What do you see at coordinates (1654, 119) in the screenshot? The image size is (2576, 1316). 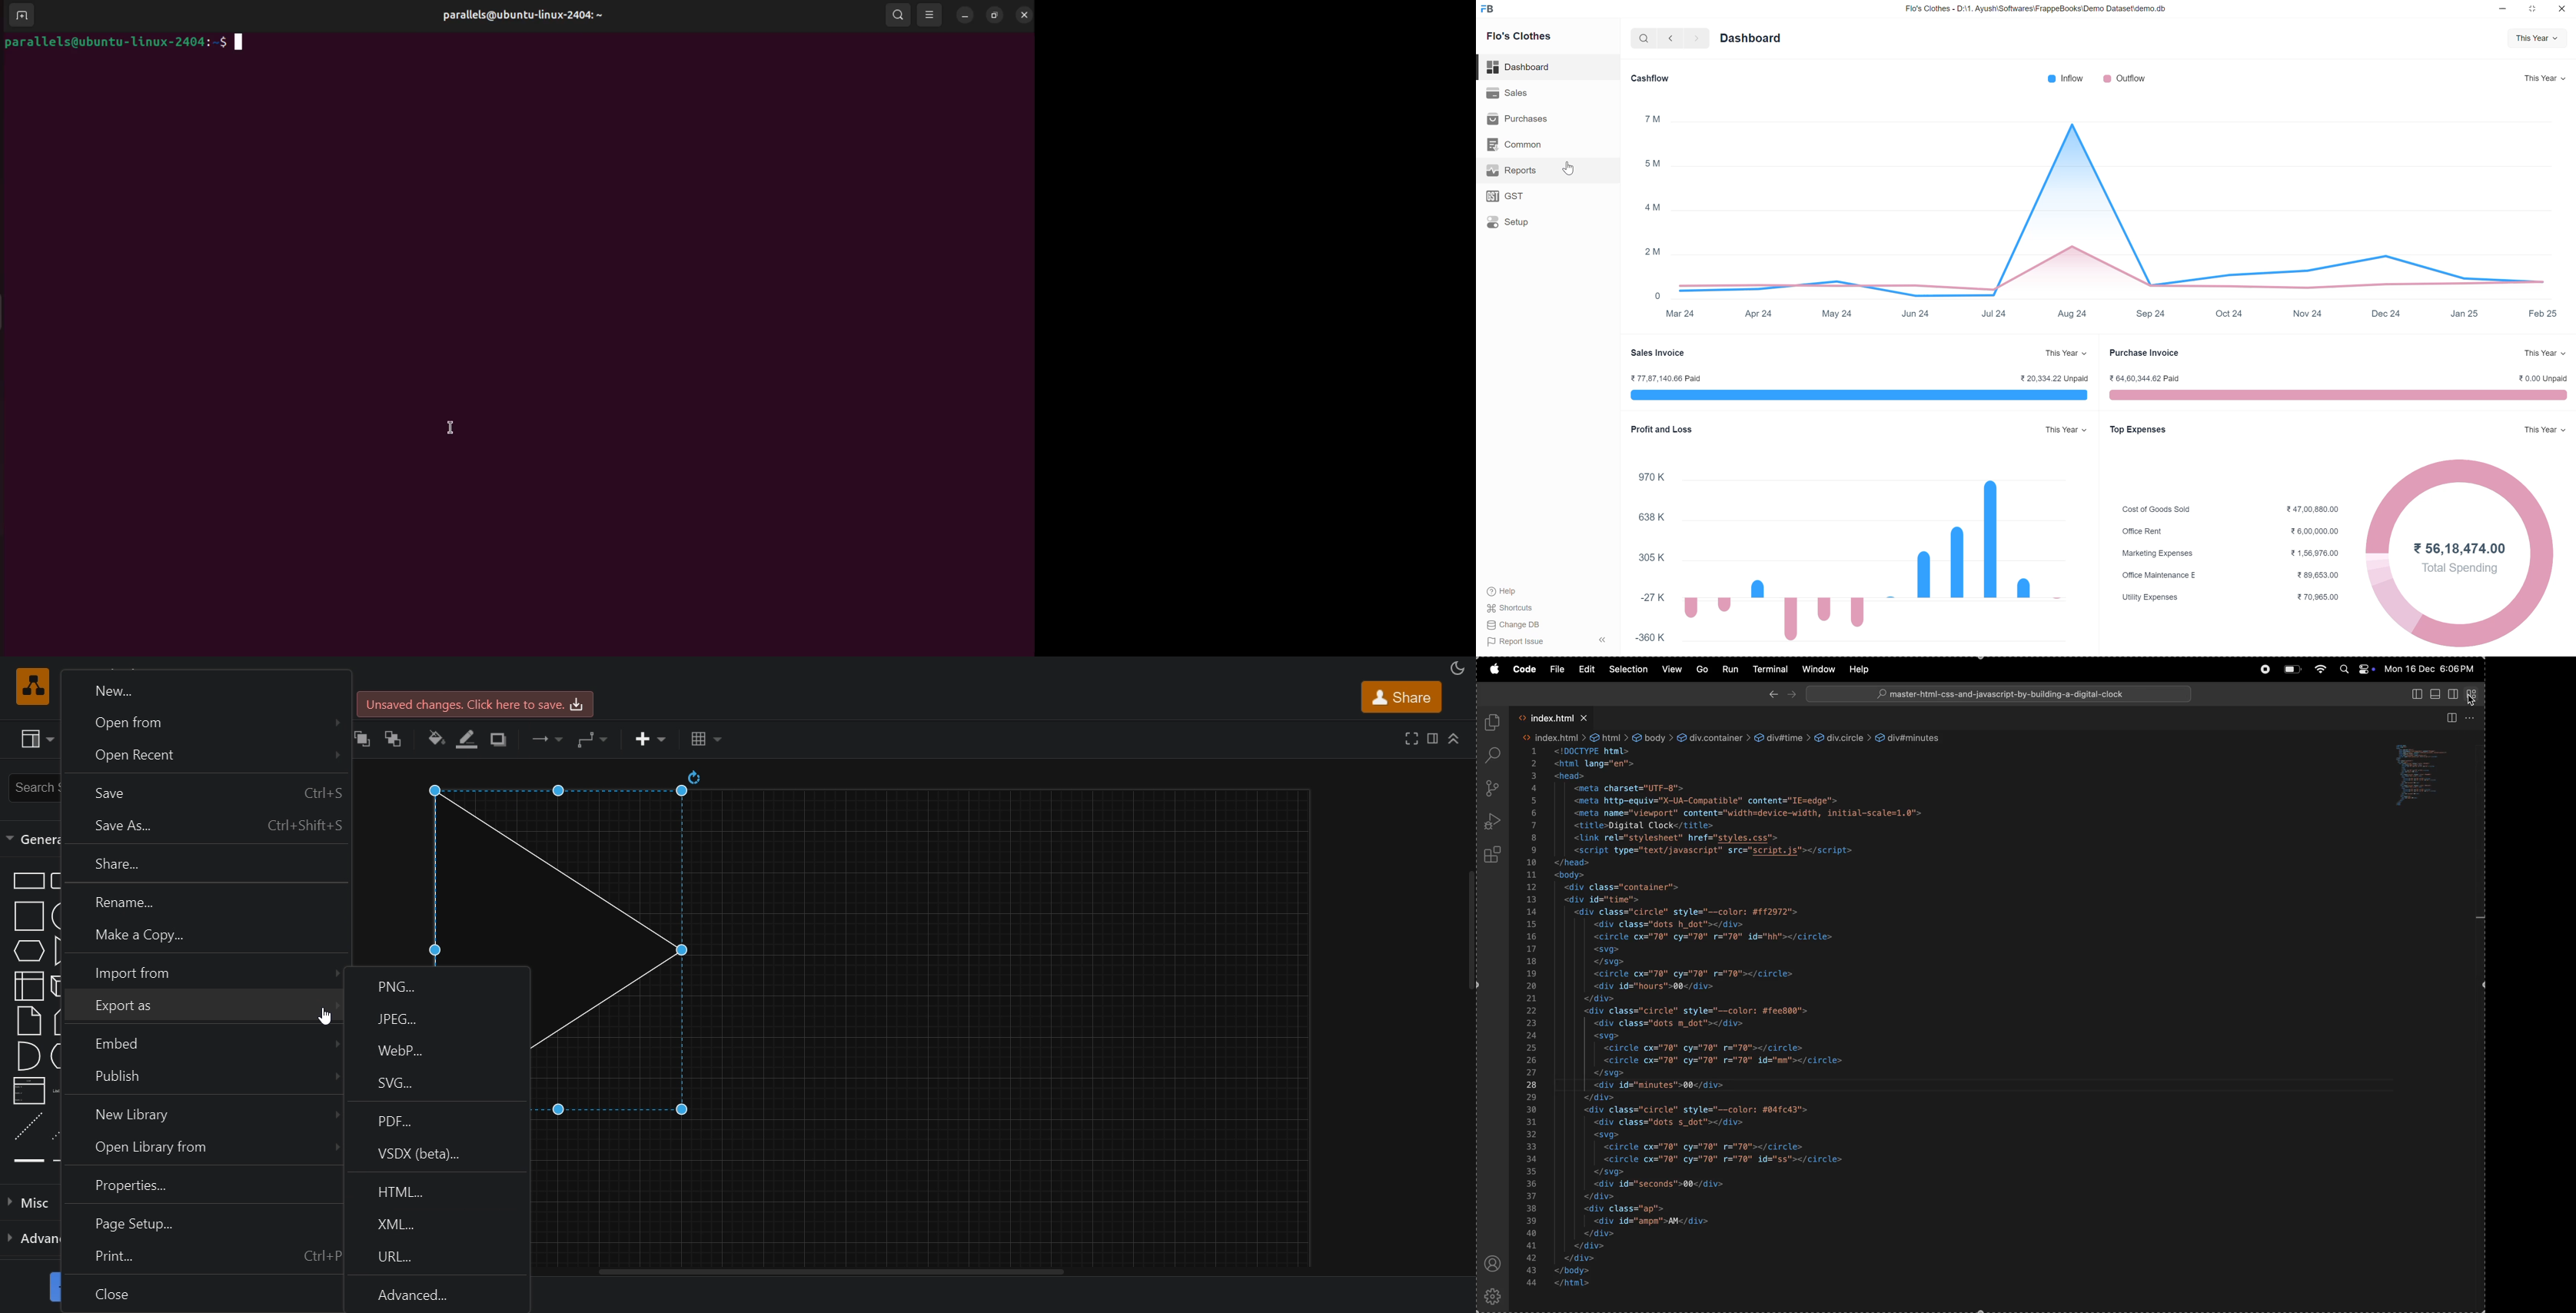 I see `7 m` at bounding box center [1654, 119].